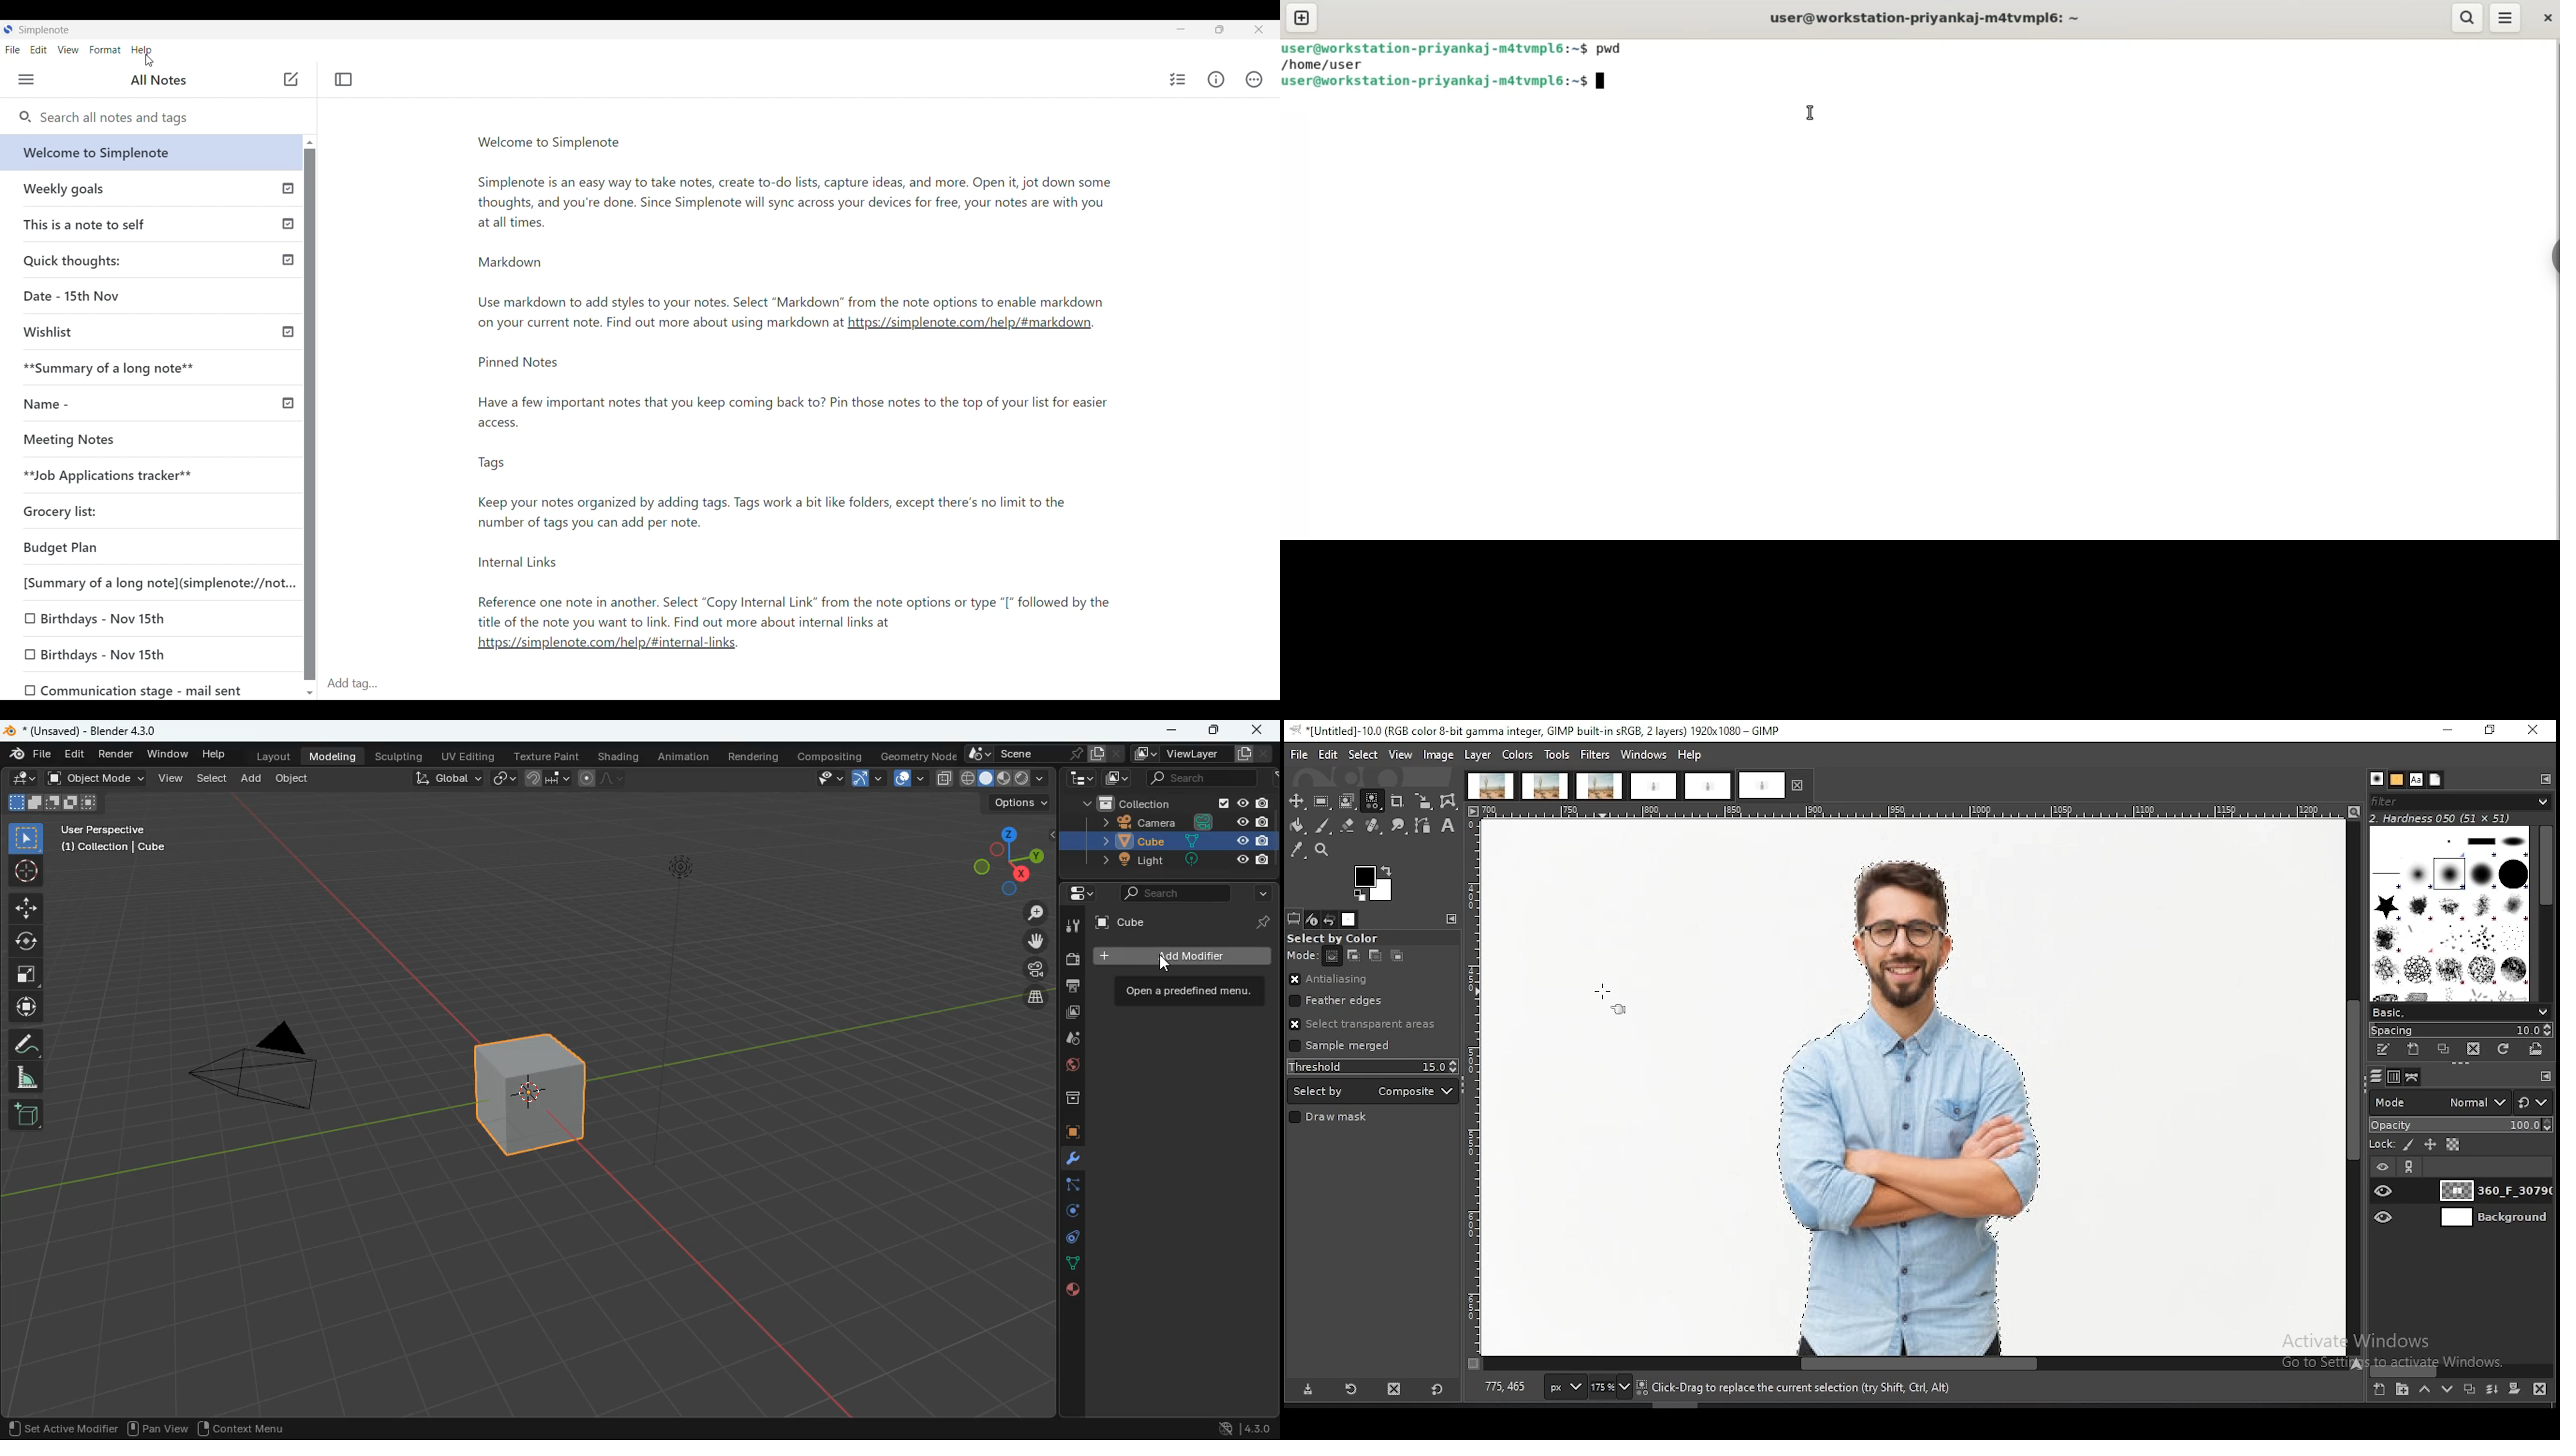 Image resolution: width=2576 pixels, height=1456 pixels. Describe the element at coordinates (1351, 956) in the screenshot. I see `add to the current selection` at that location.